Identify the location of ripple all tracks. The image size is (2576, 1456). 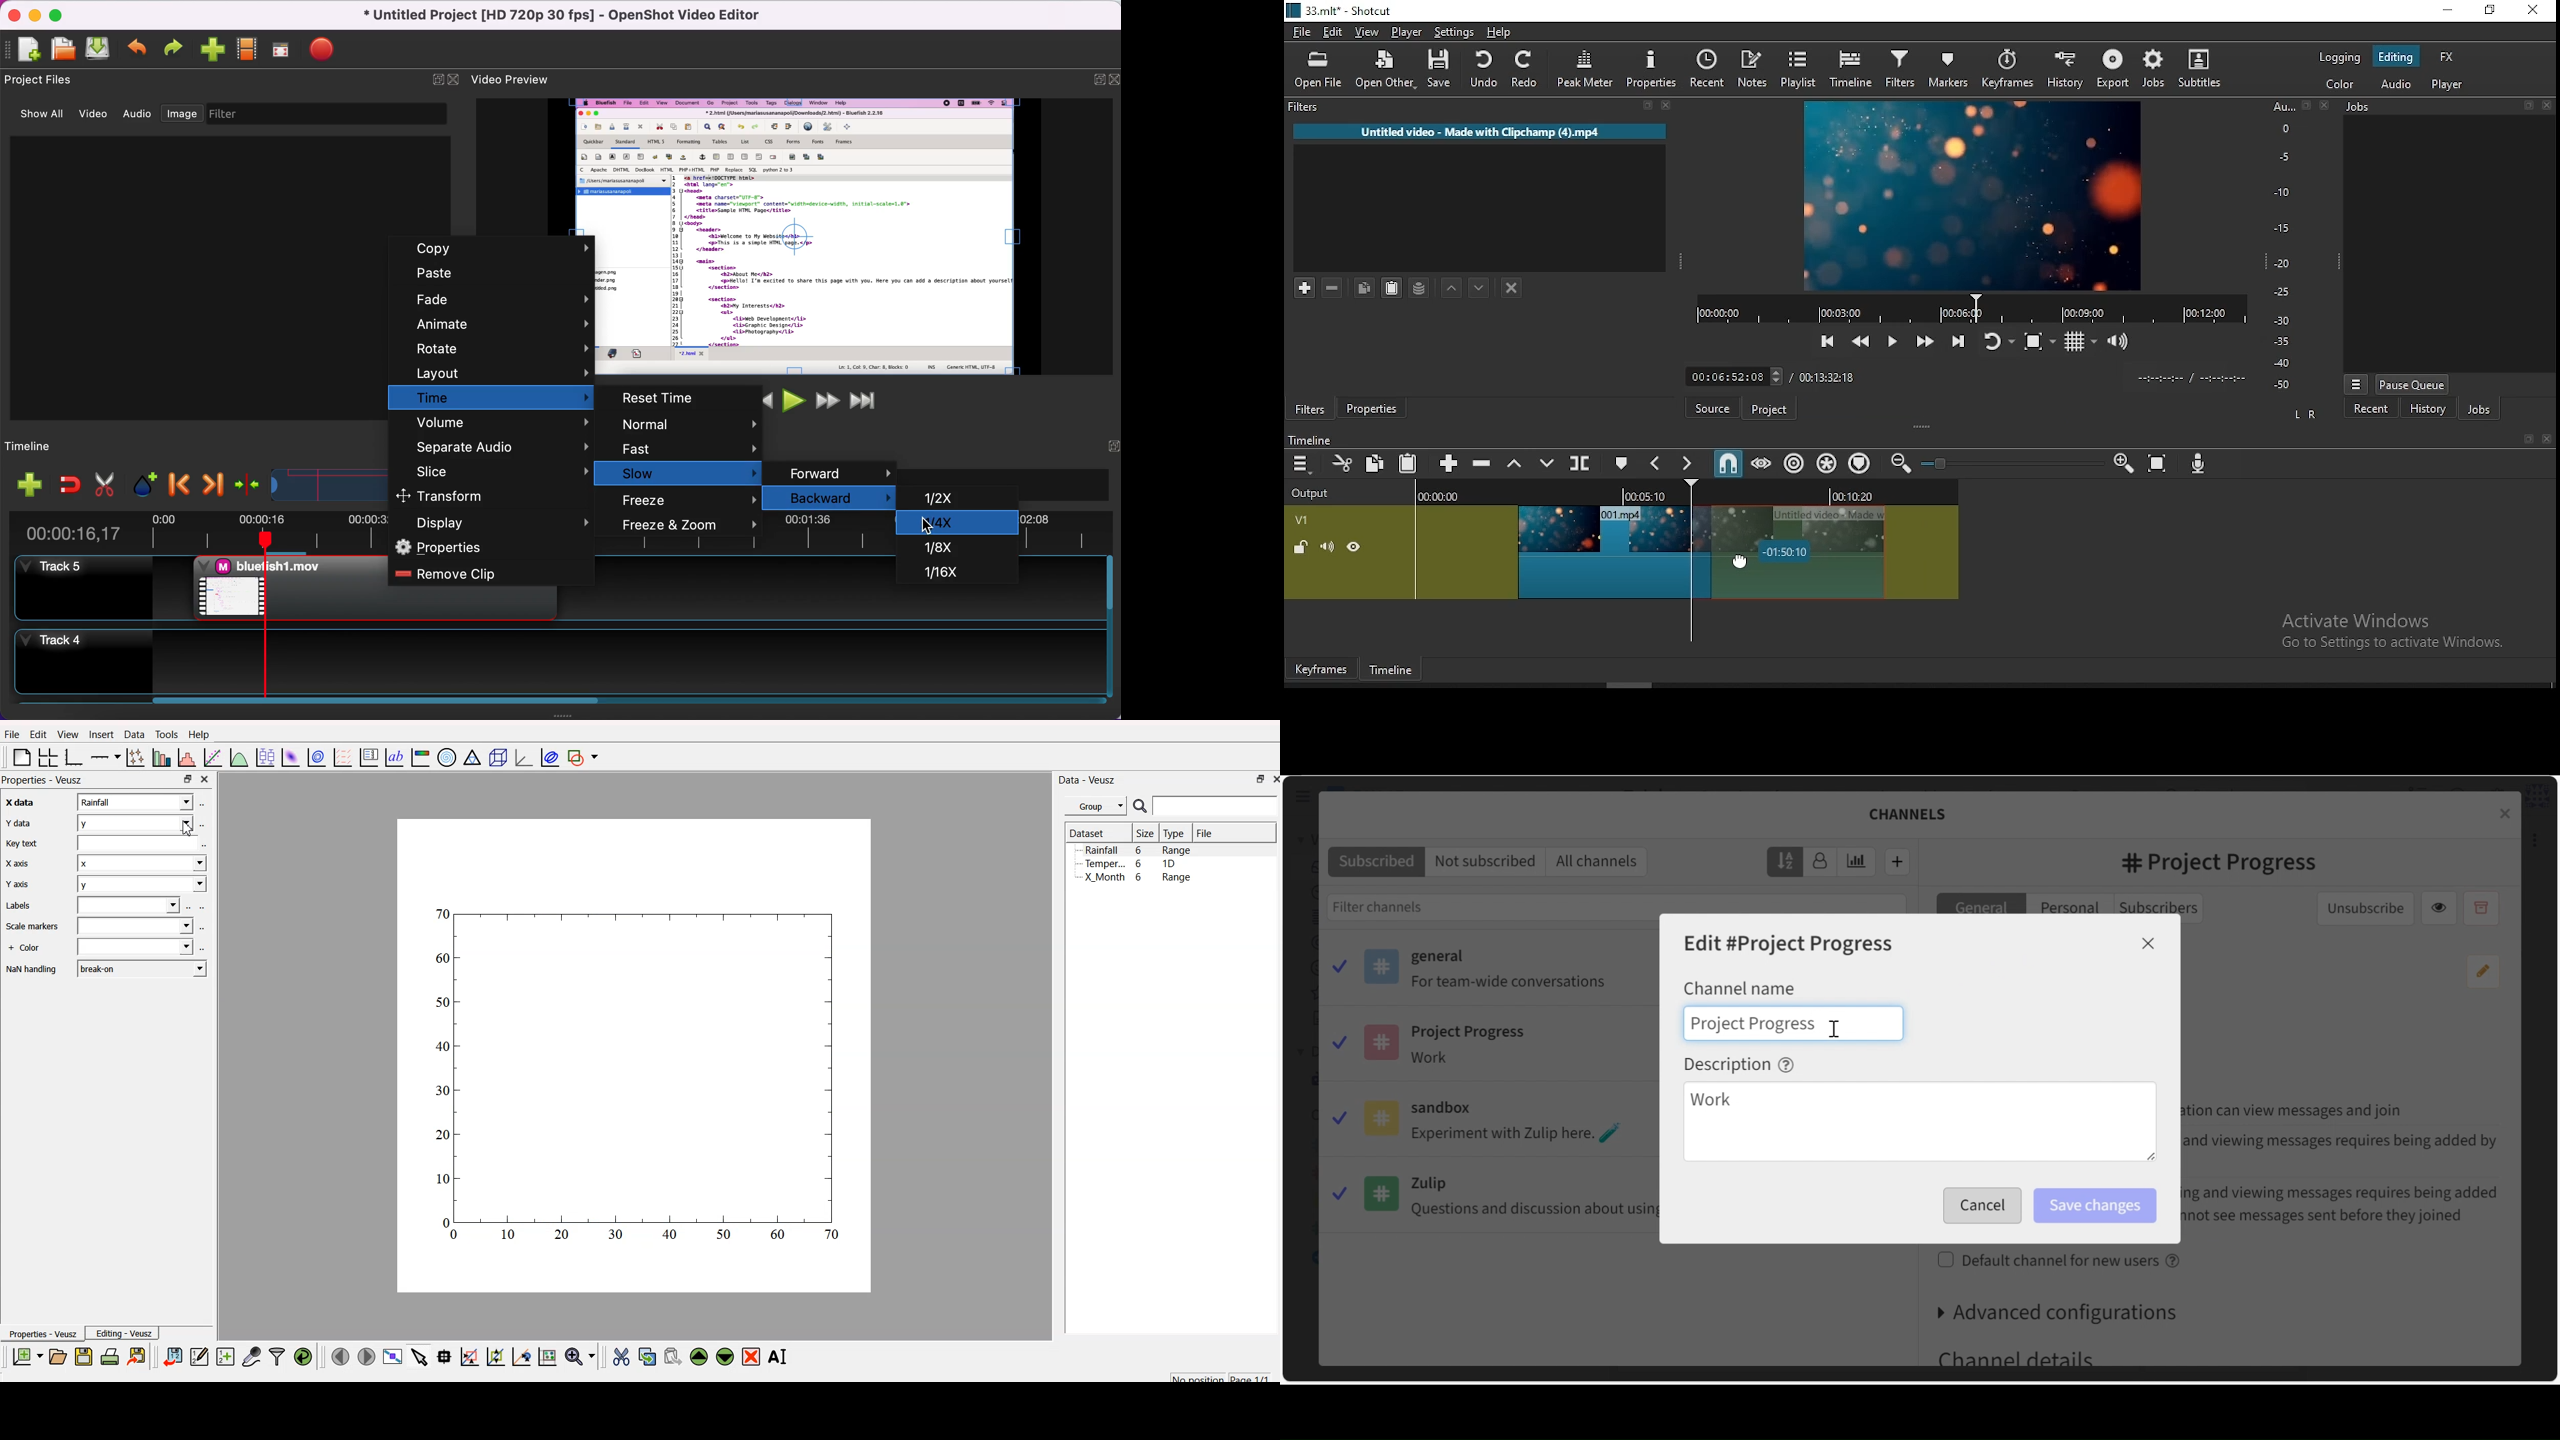
(1827, 462).